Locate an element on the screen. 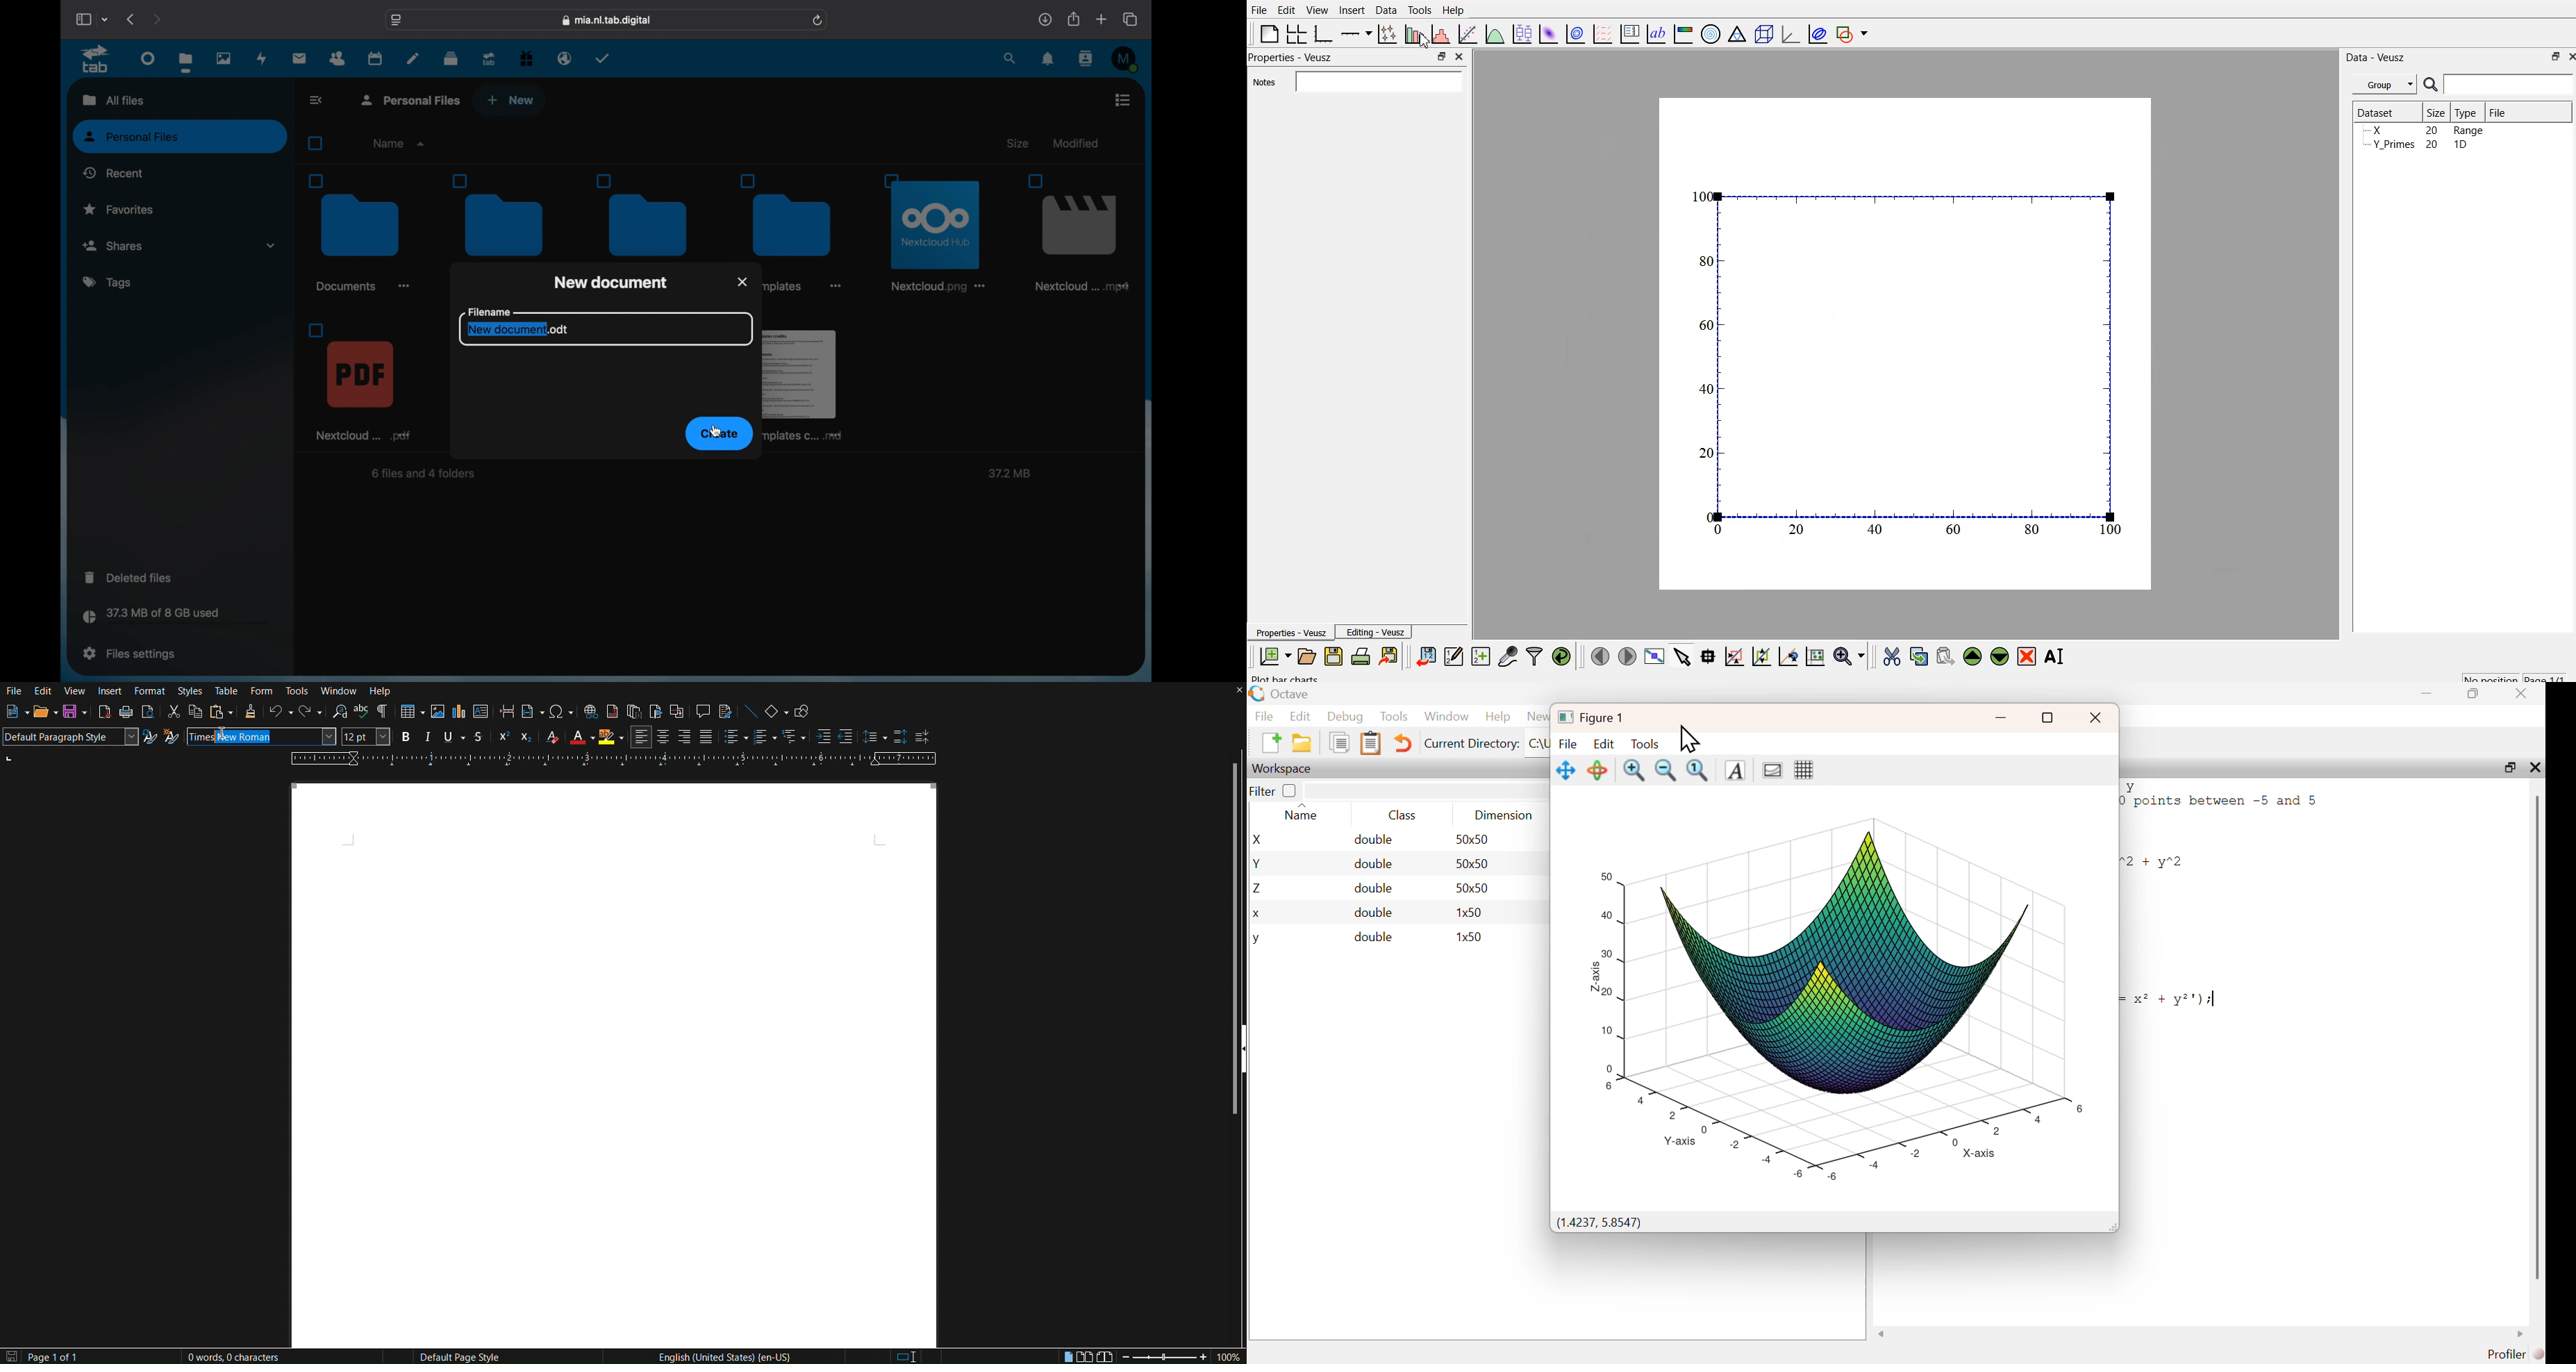 This screenshot has width=2576, height=1372. folder is located at coordinates (647, 215).